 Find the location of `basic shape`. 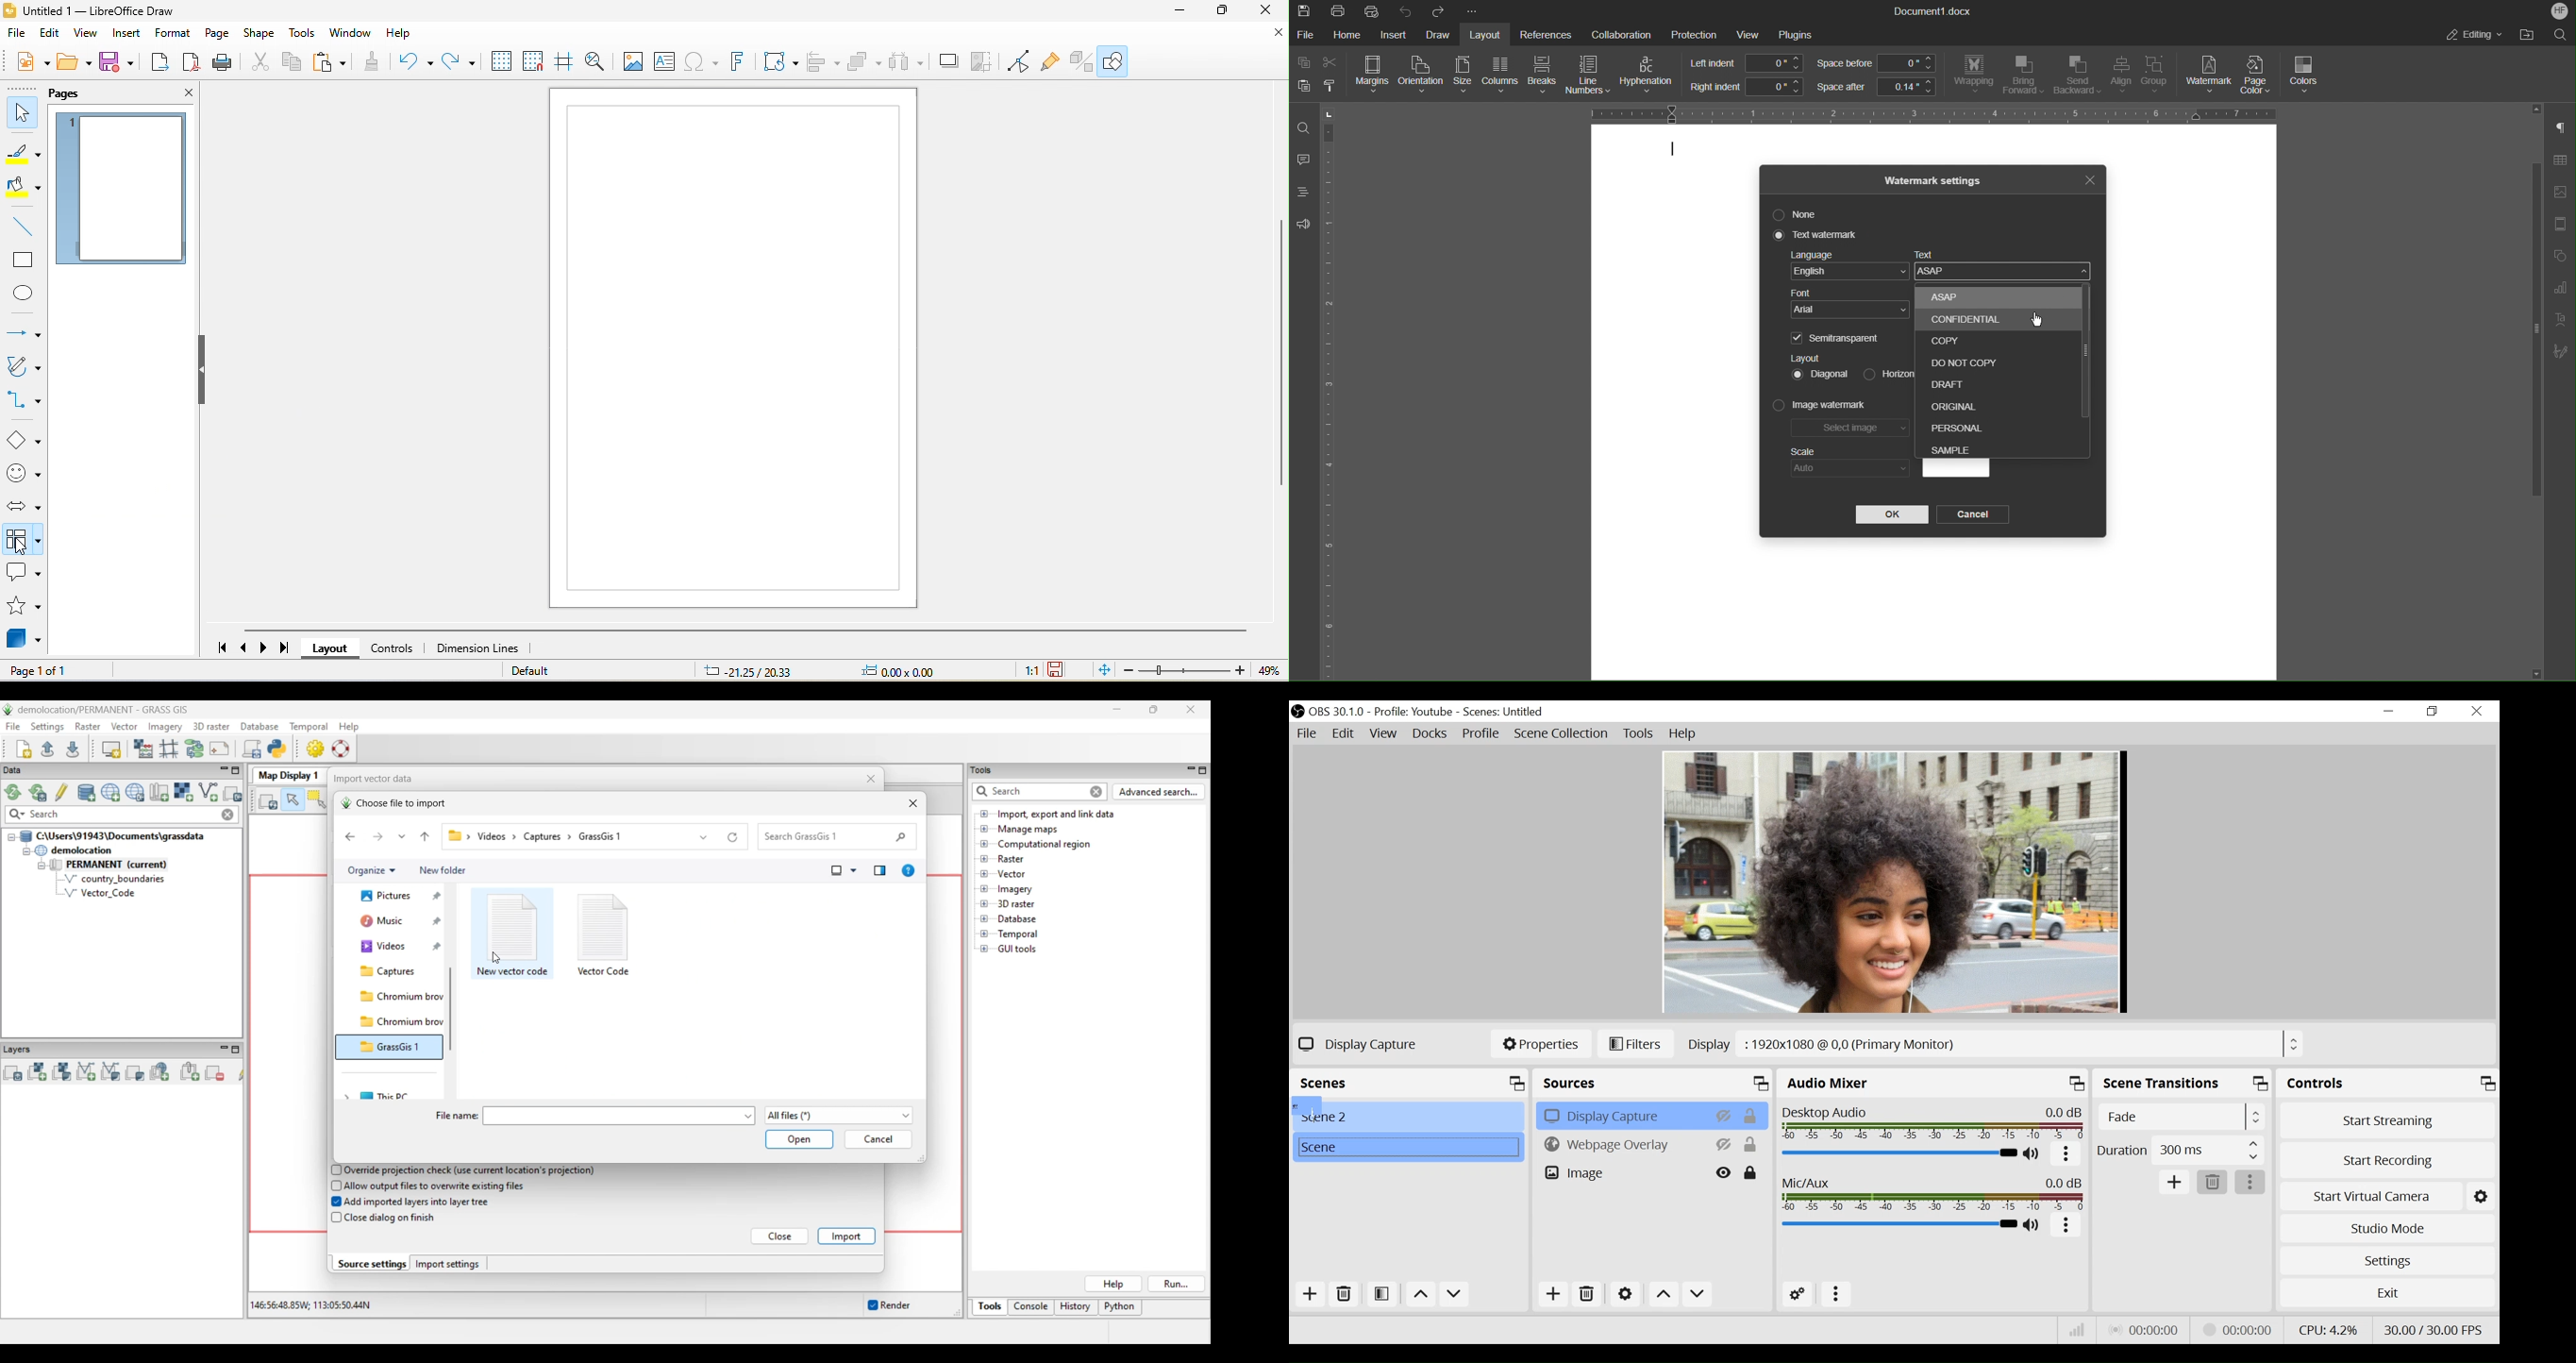

basic shape is located at coordinates (25, 441).